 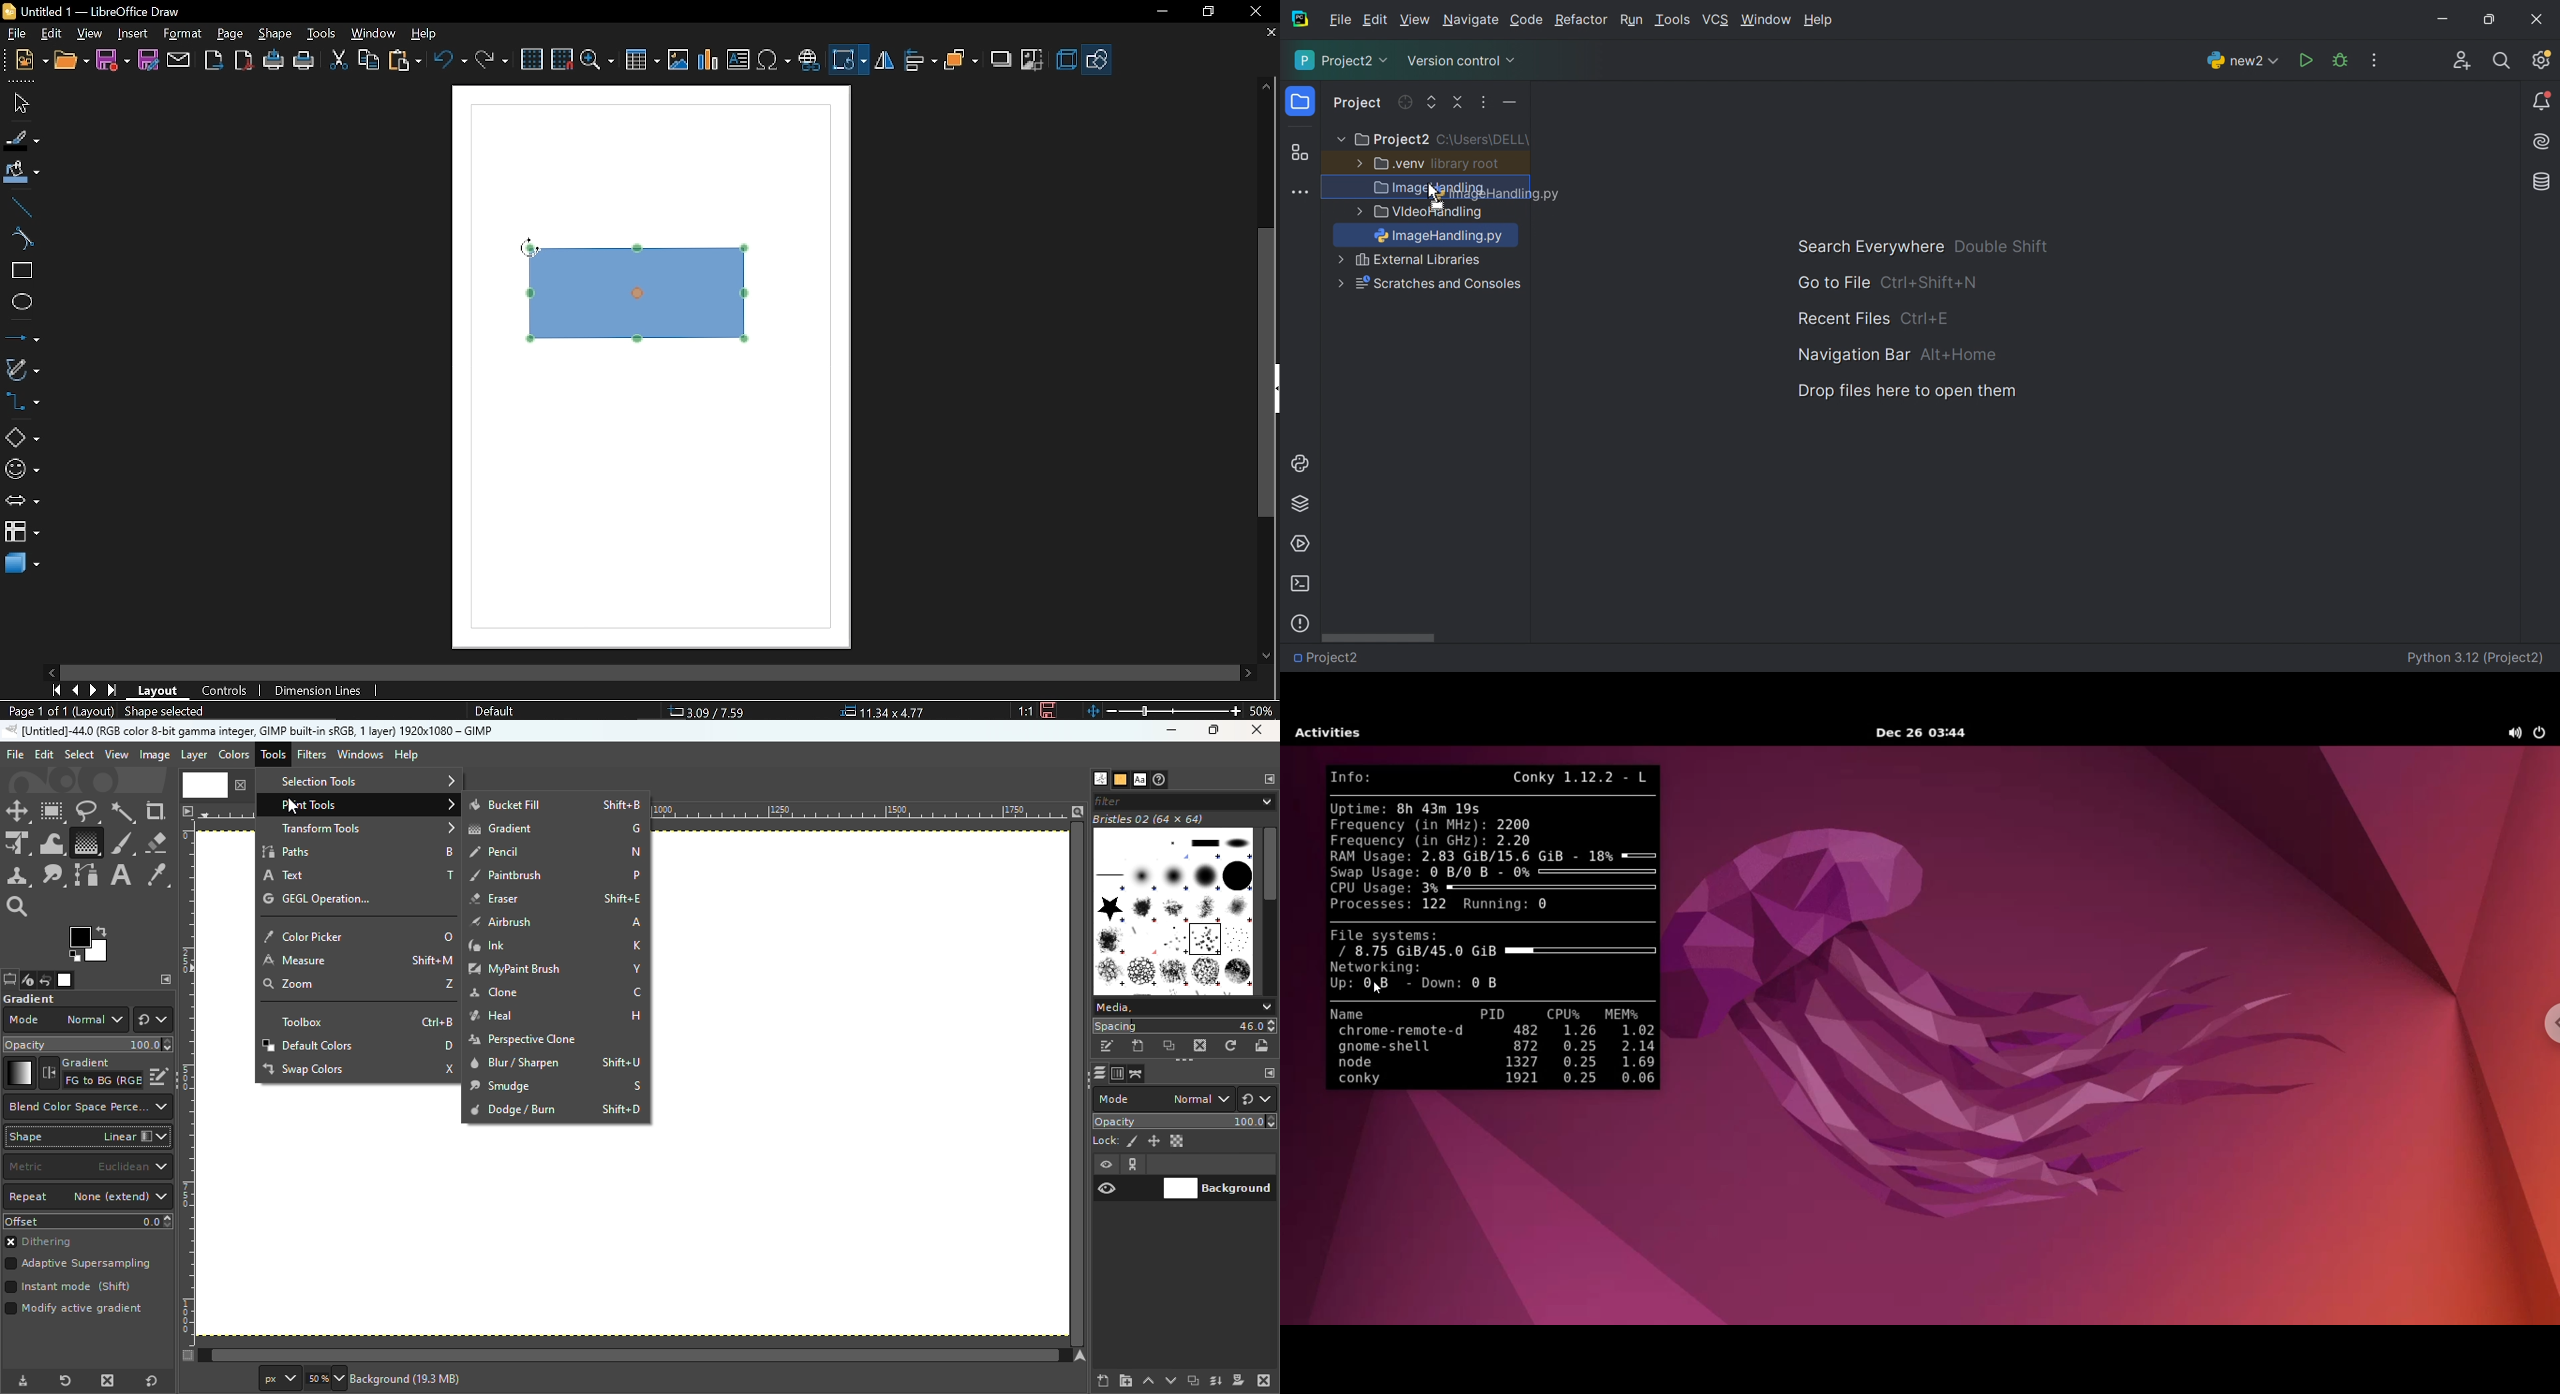 What do you see at coordinates (1432, 103) in the screenshot?
I see `Expand all` at bounding box center [1432, 103].